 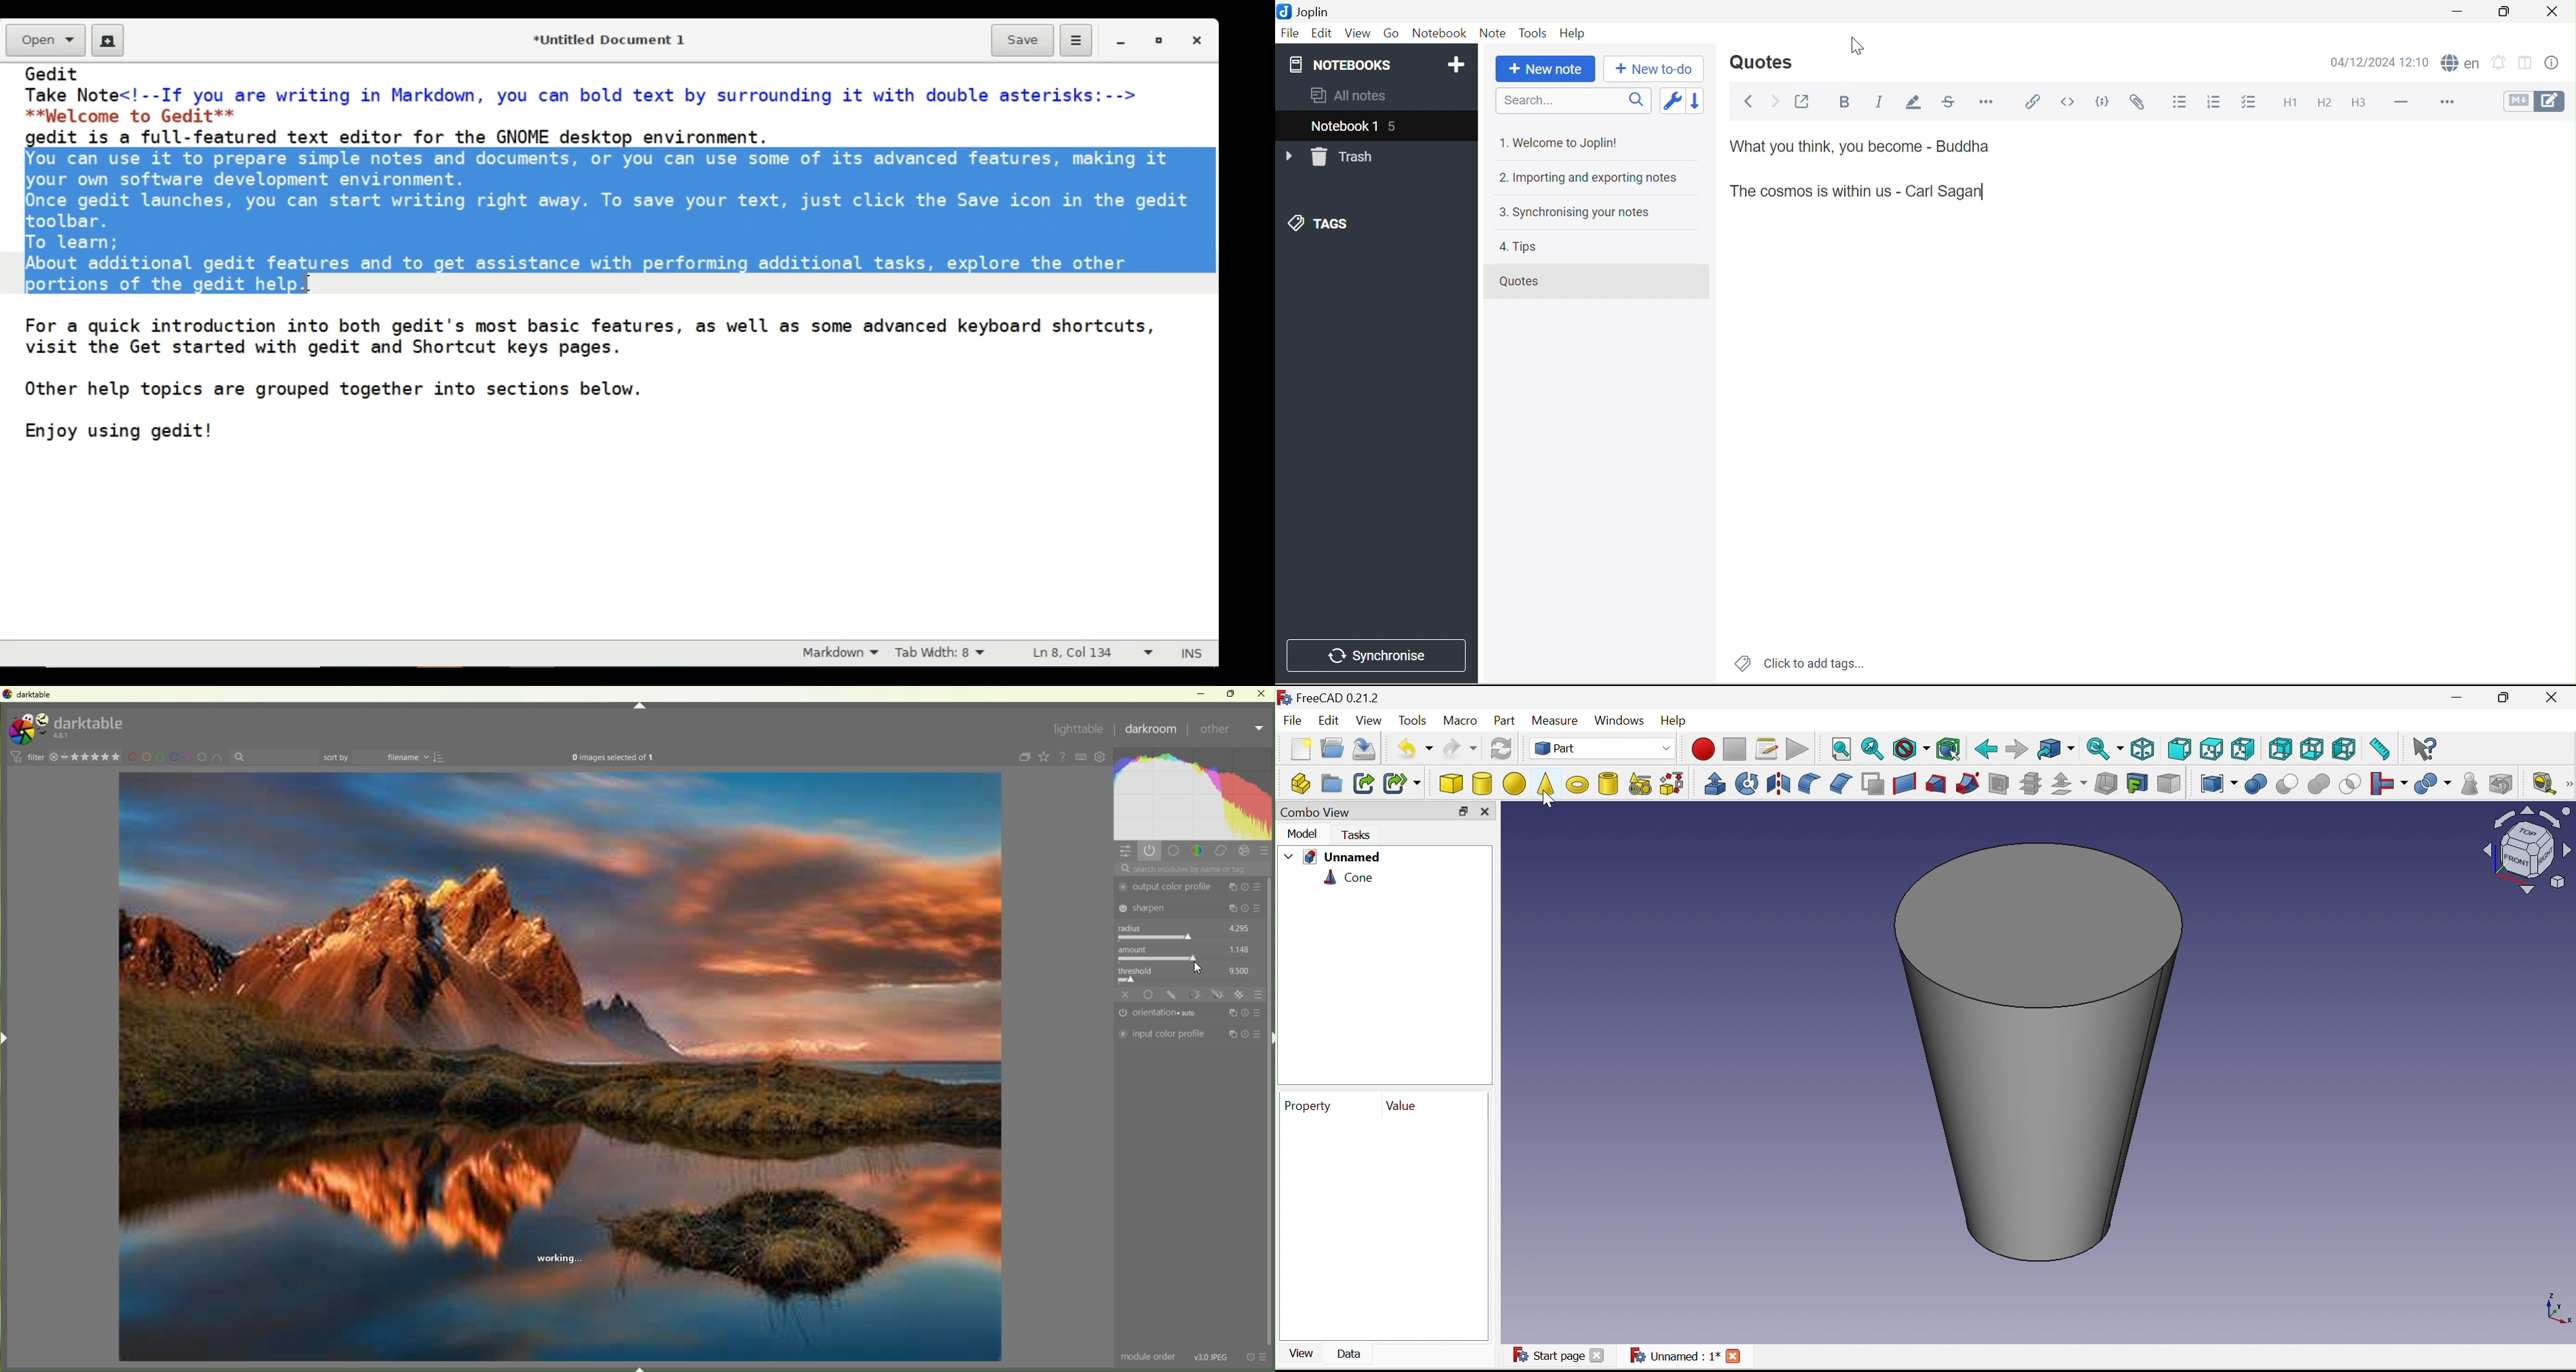 What do you see at coordinates (1441, 35) in the screenshot?
I see `Notebook` at bounding box center [1441, 35].